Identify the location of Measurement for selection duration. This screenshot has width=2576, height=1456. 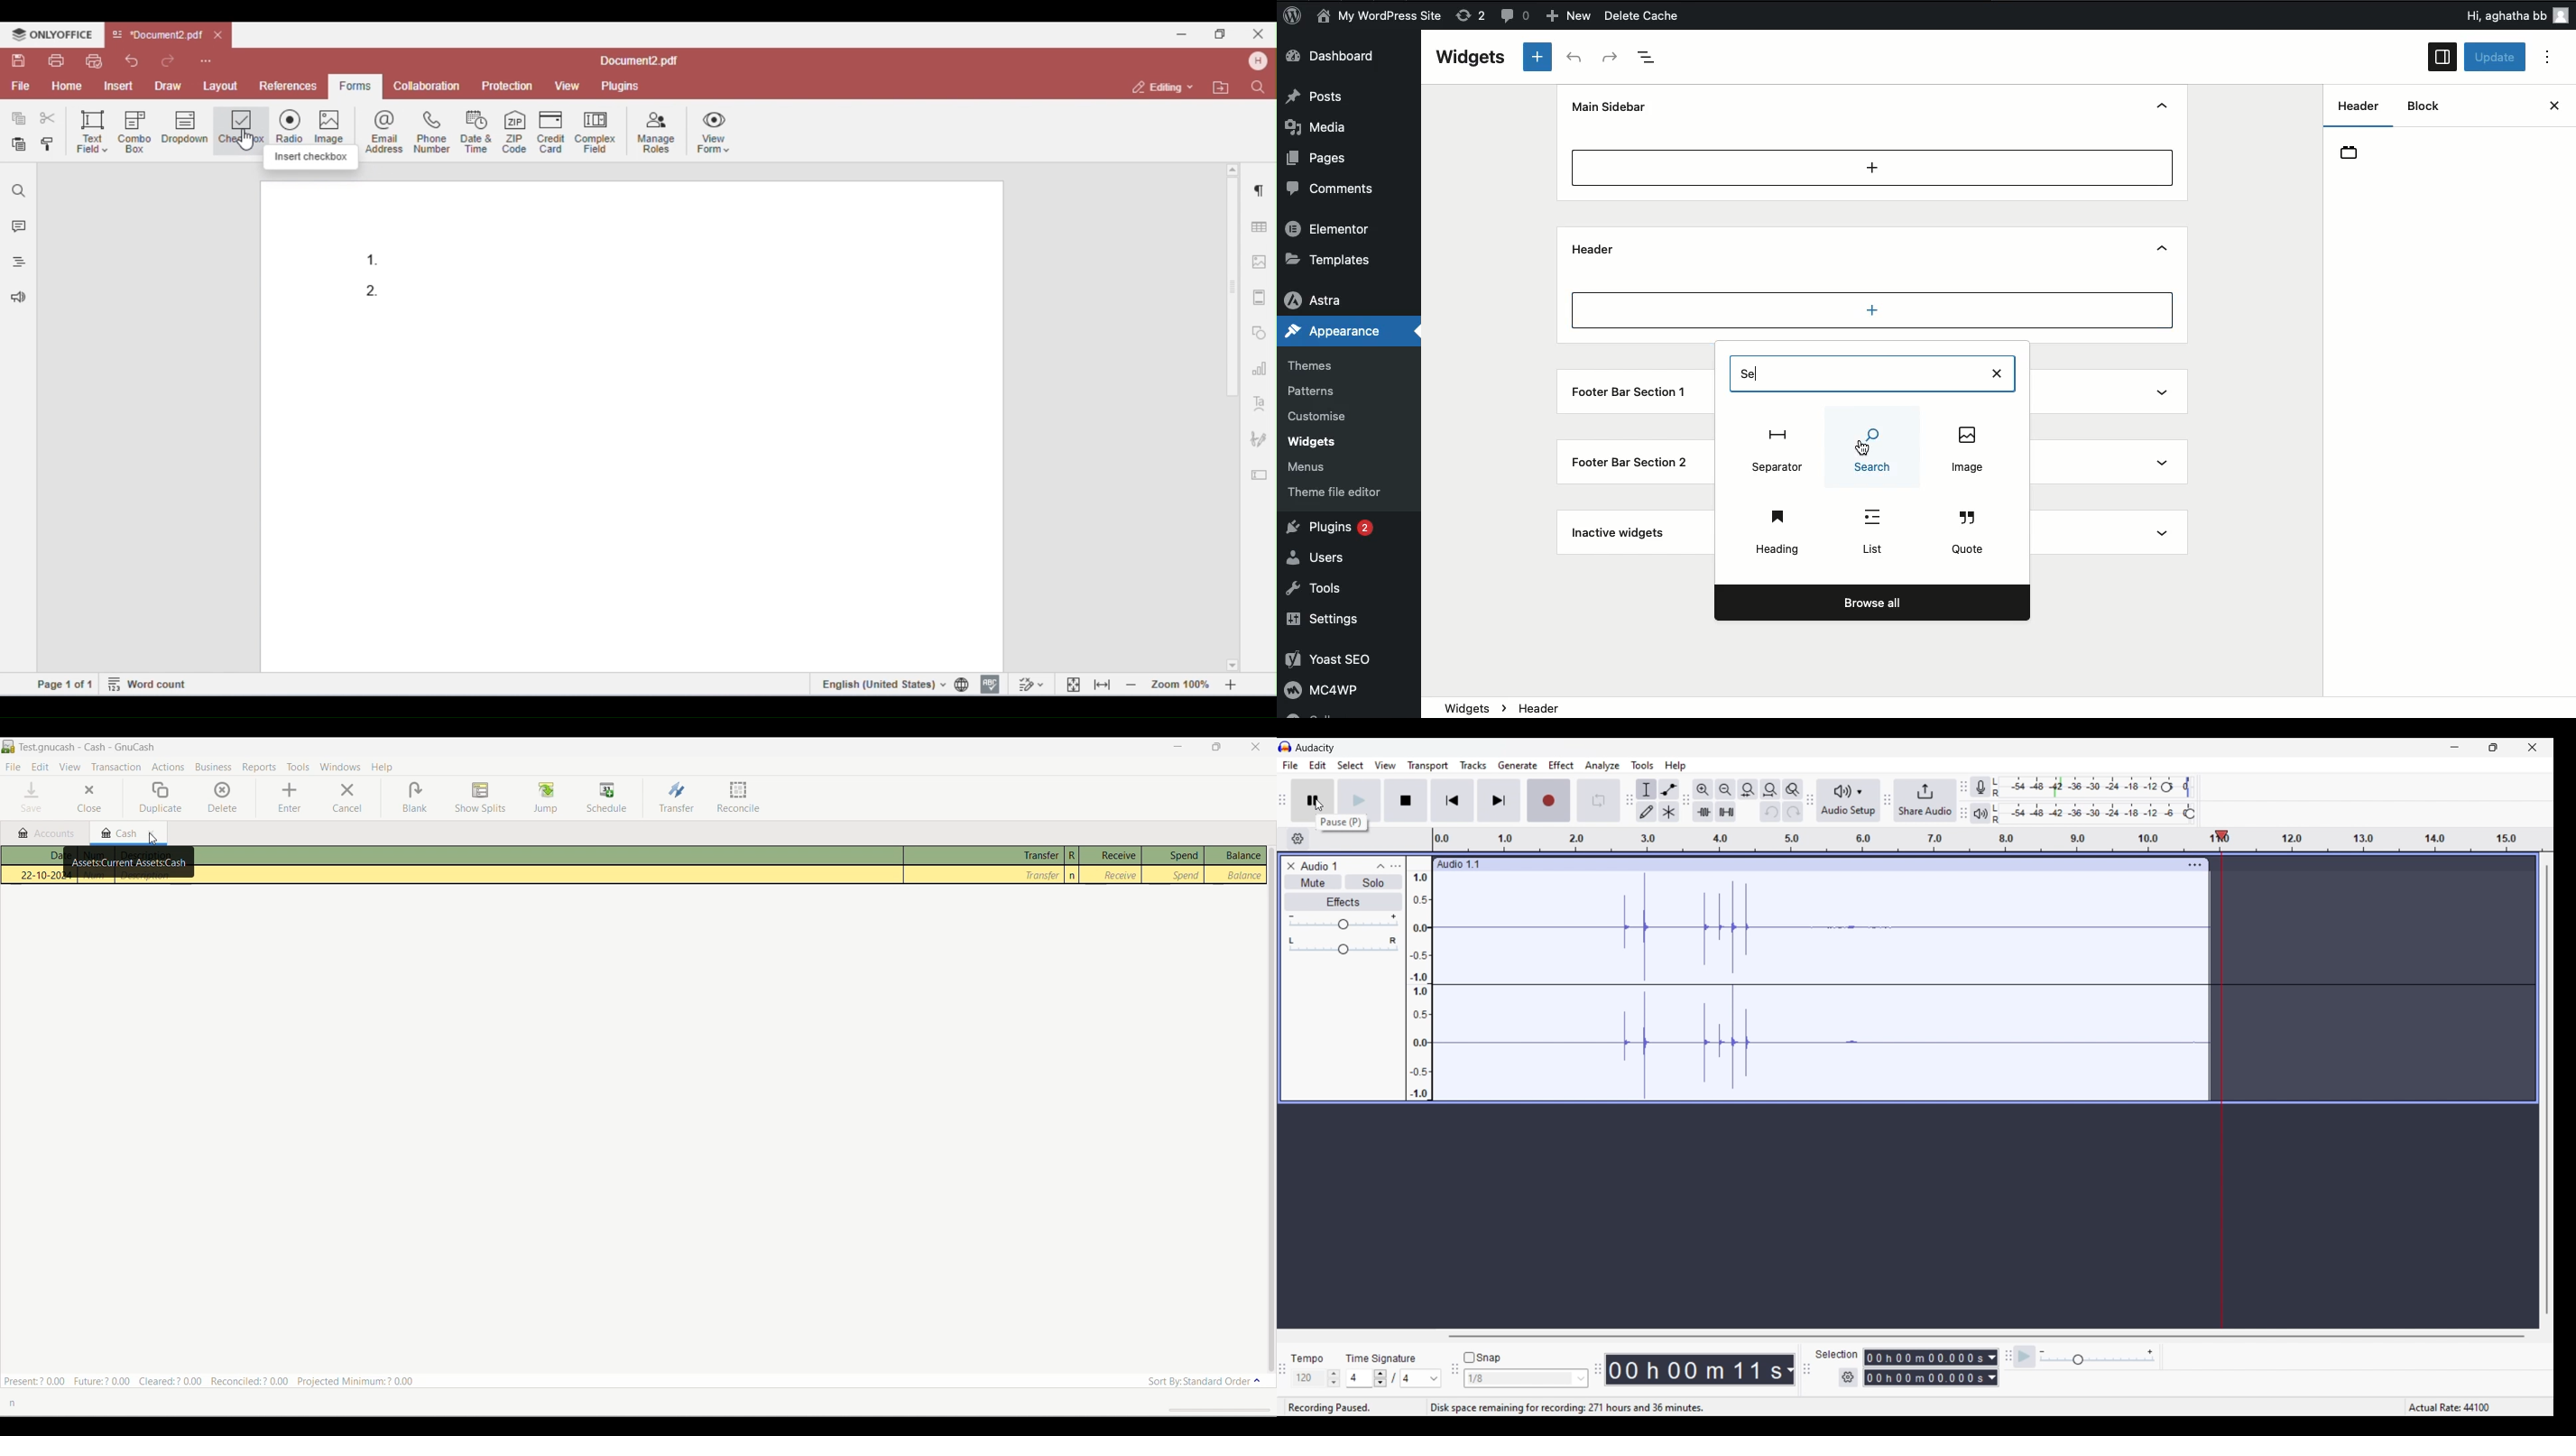
(1992, 1368).